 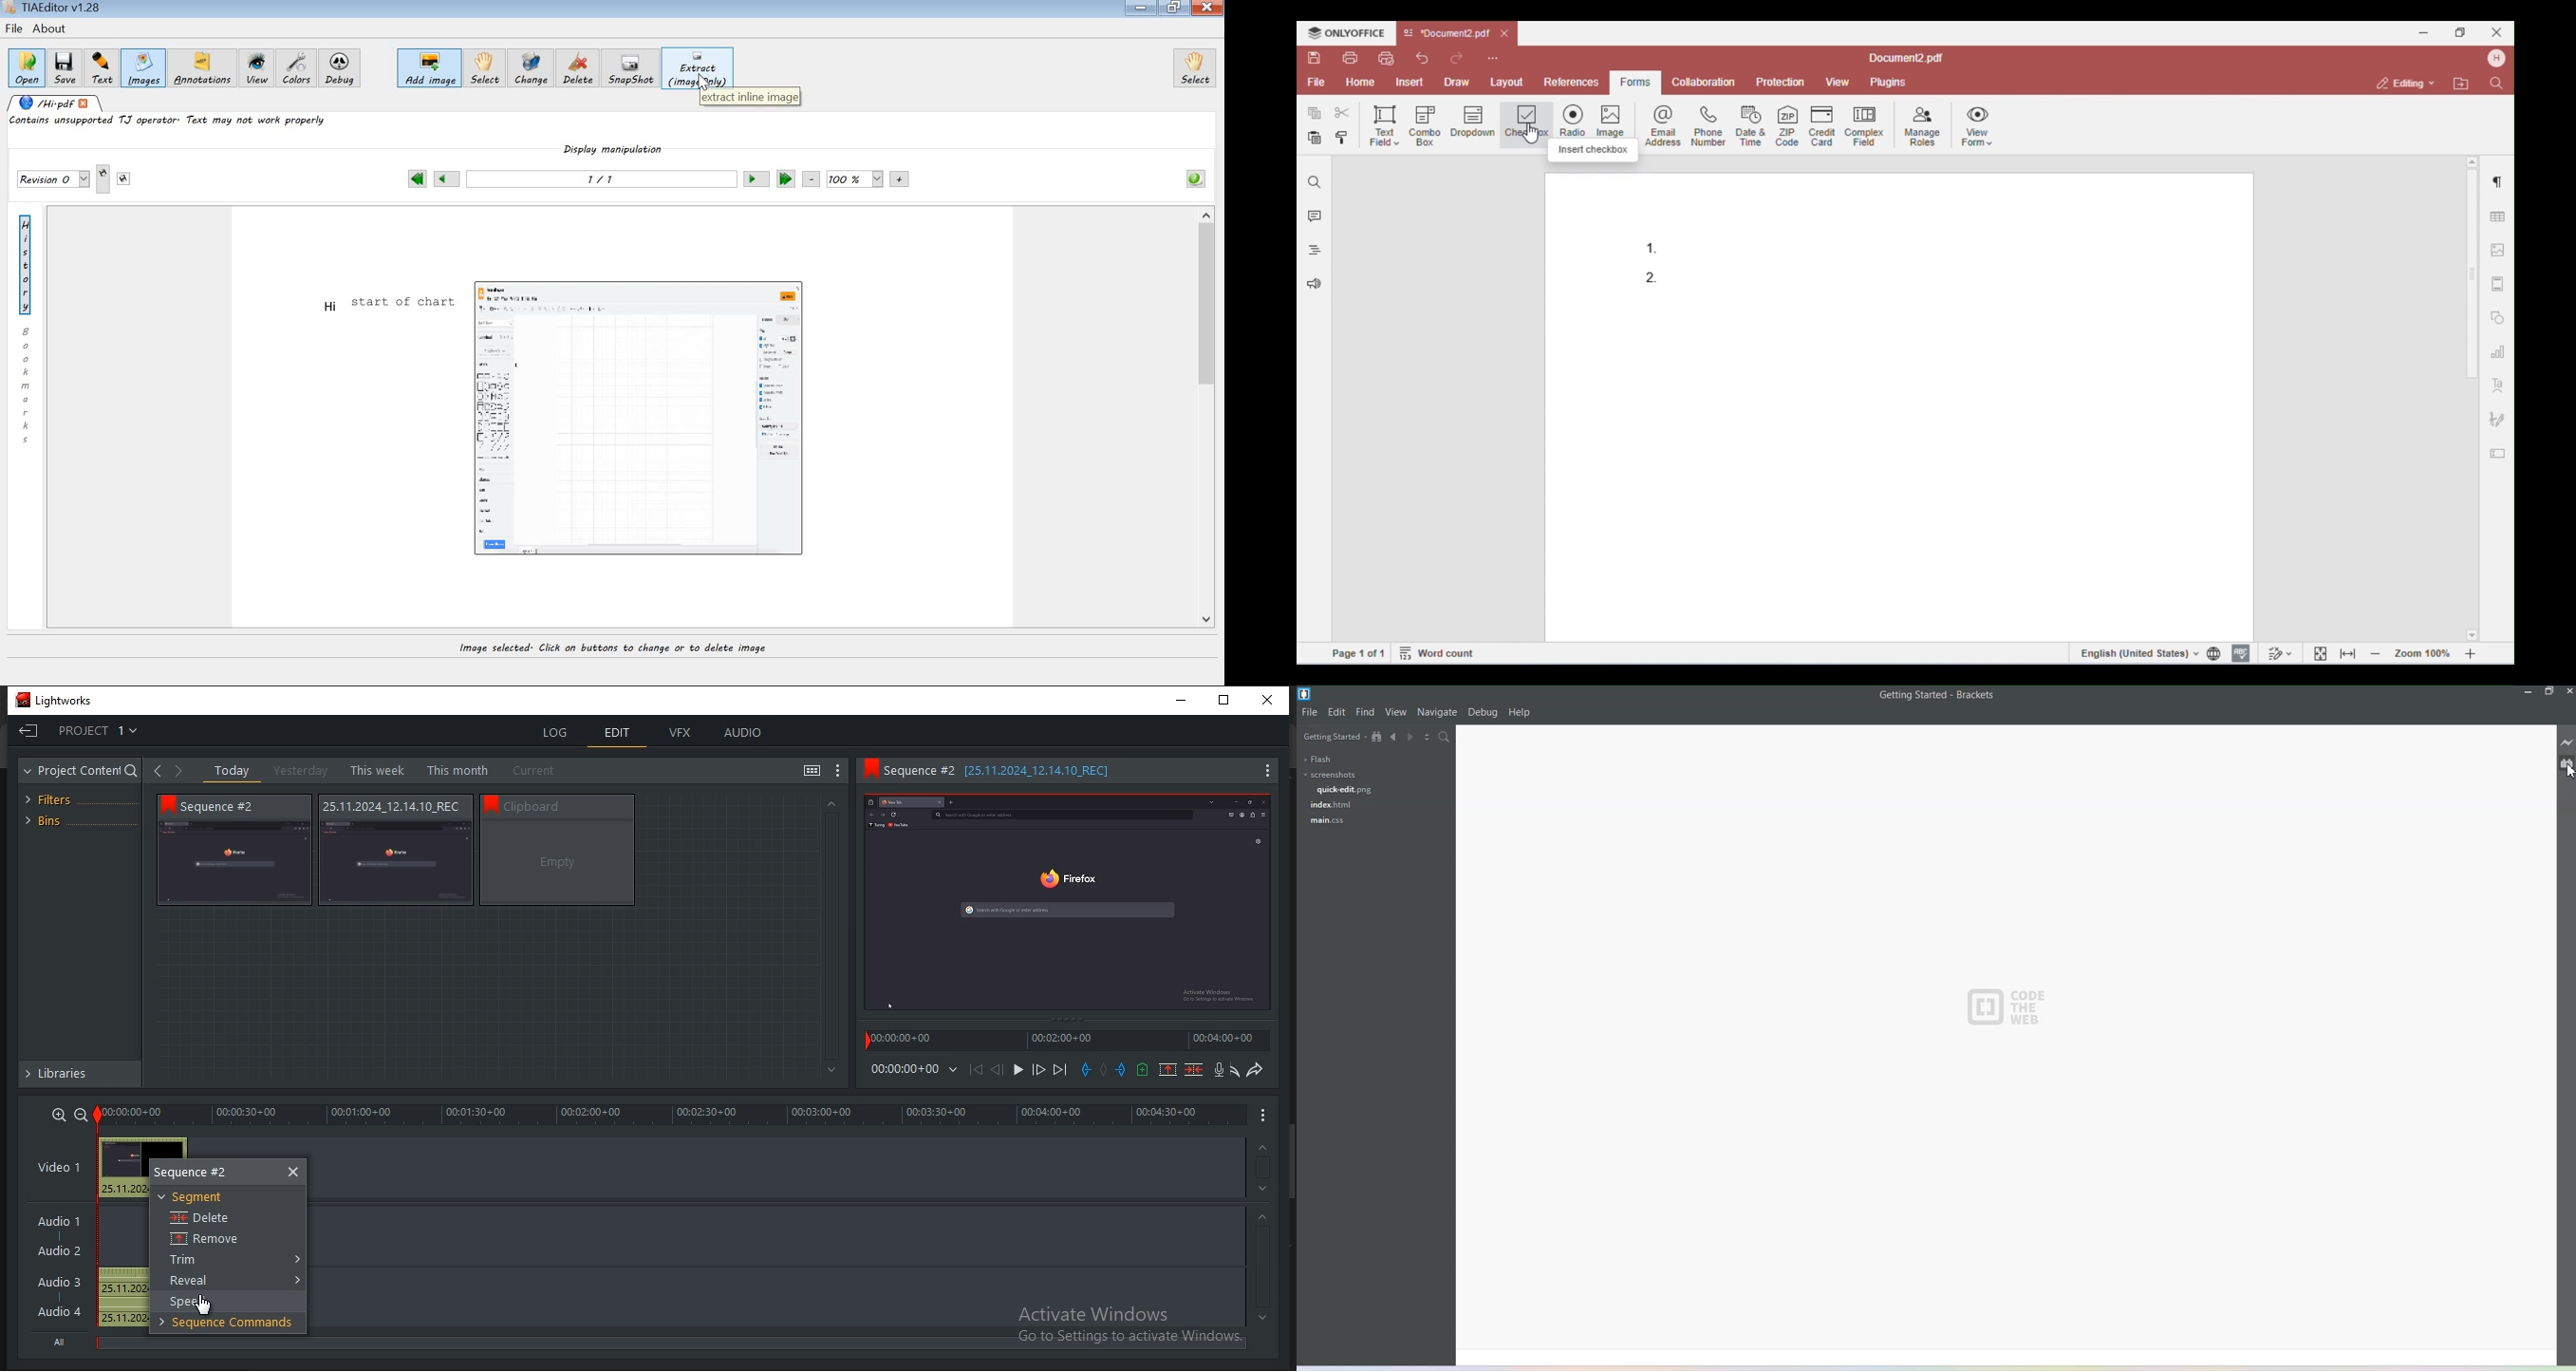 I want to click on Sequence information, so click(x=1020, y=771).